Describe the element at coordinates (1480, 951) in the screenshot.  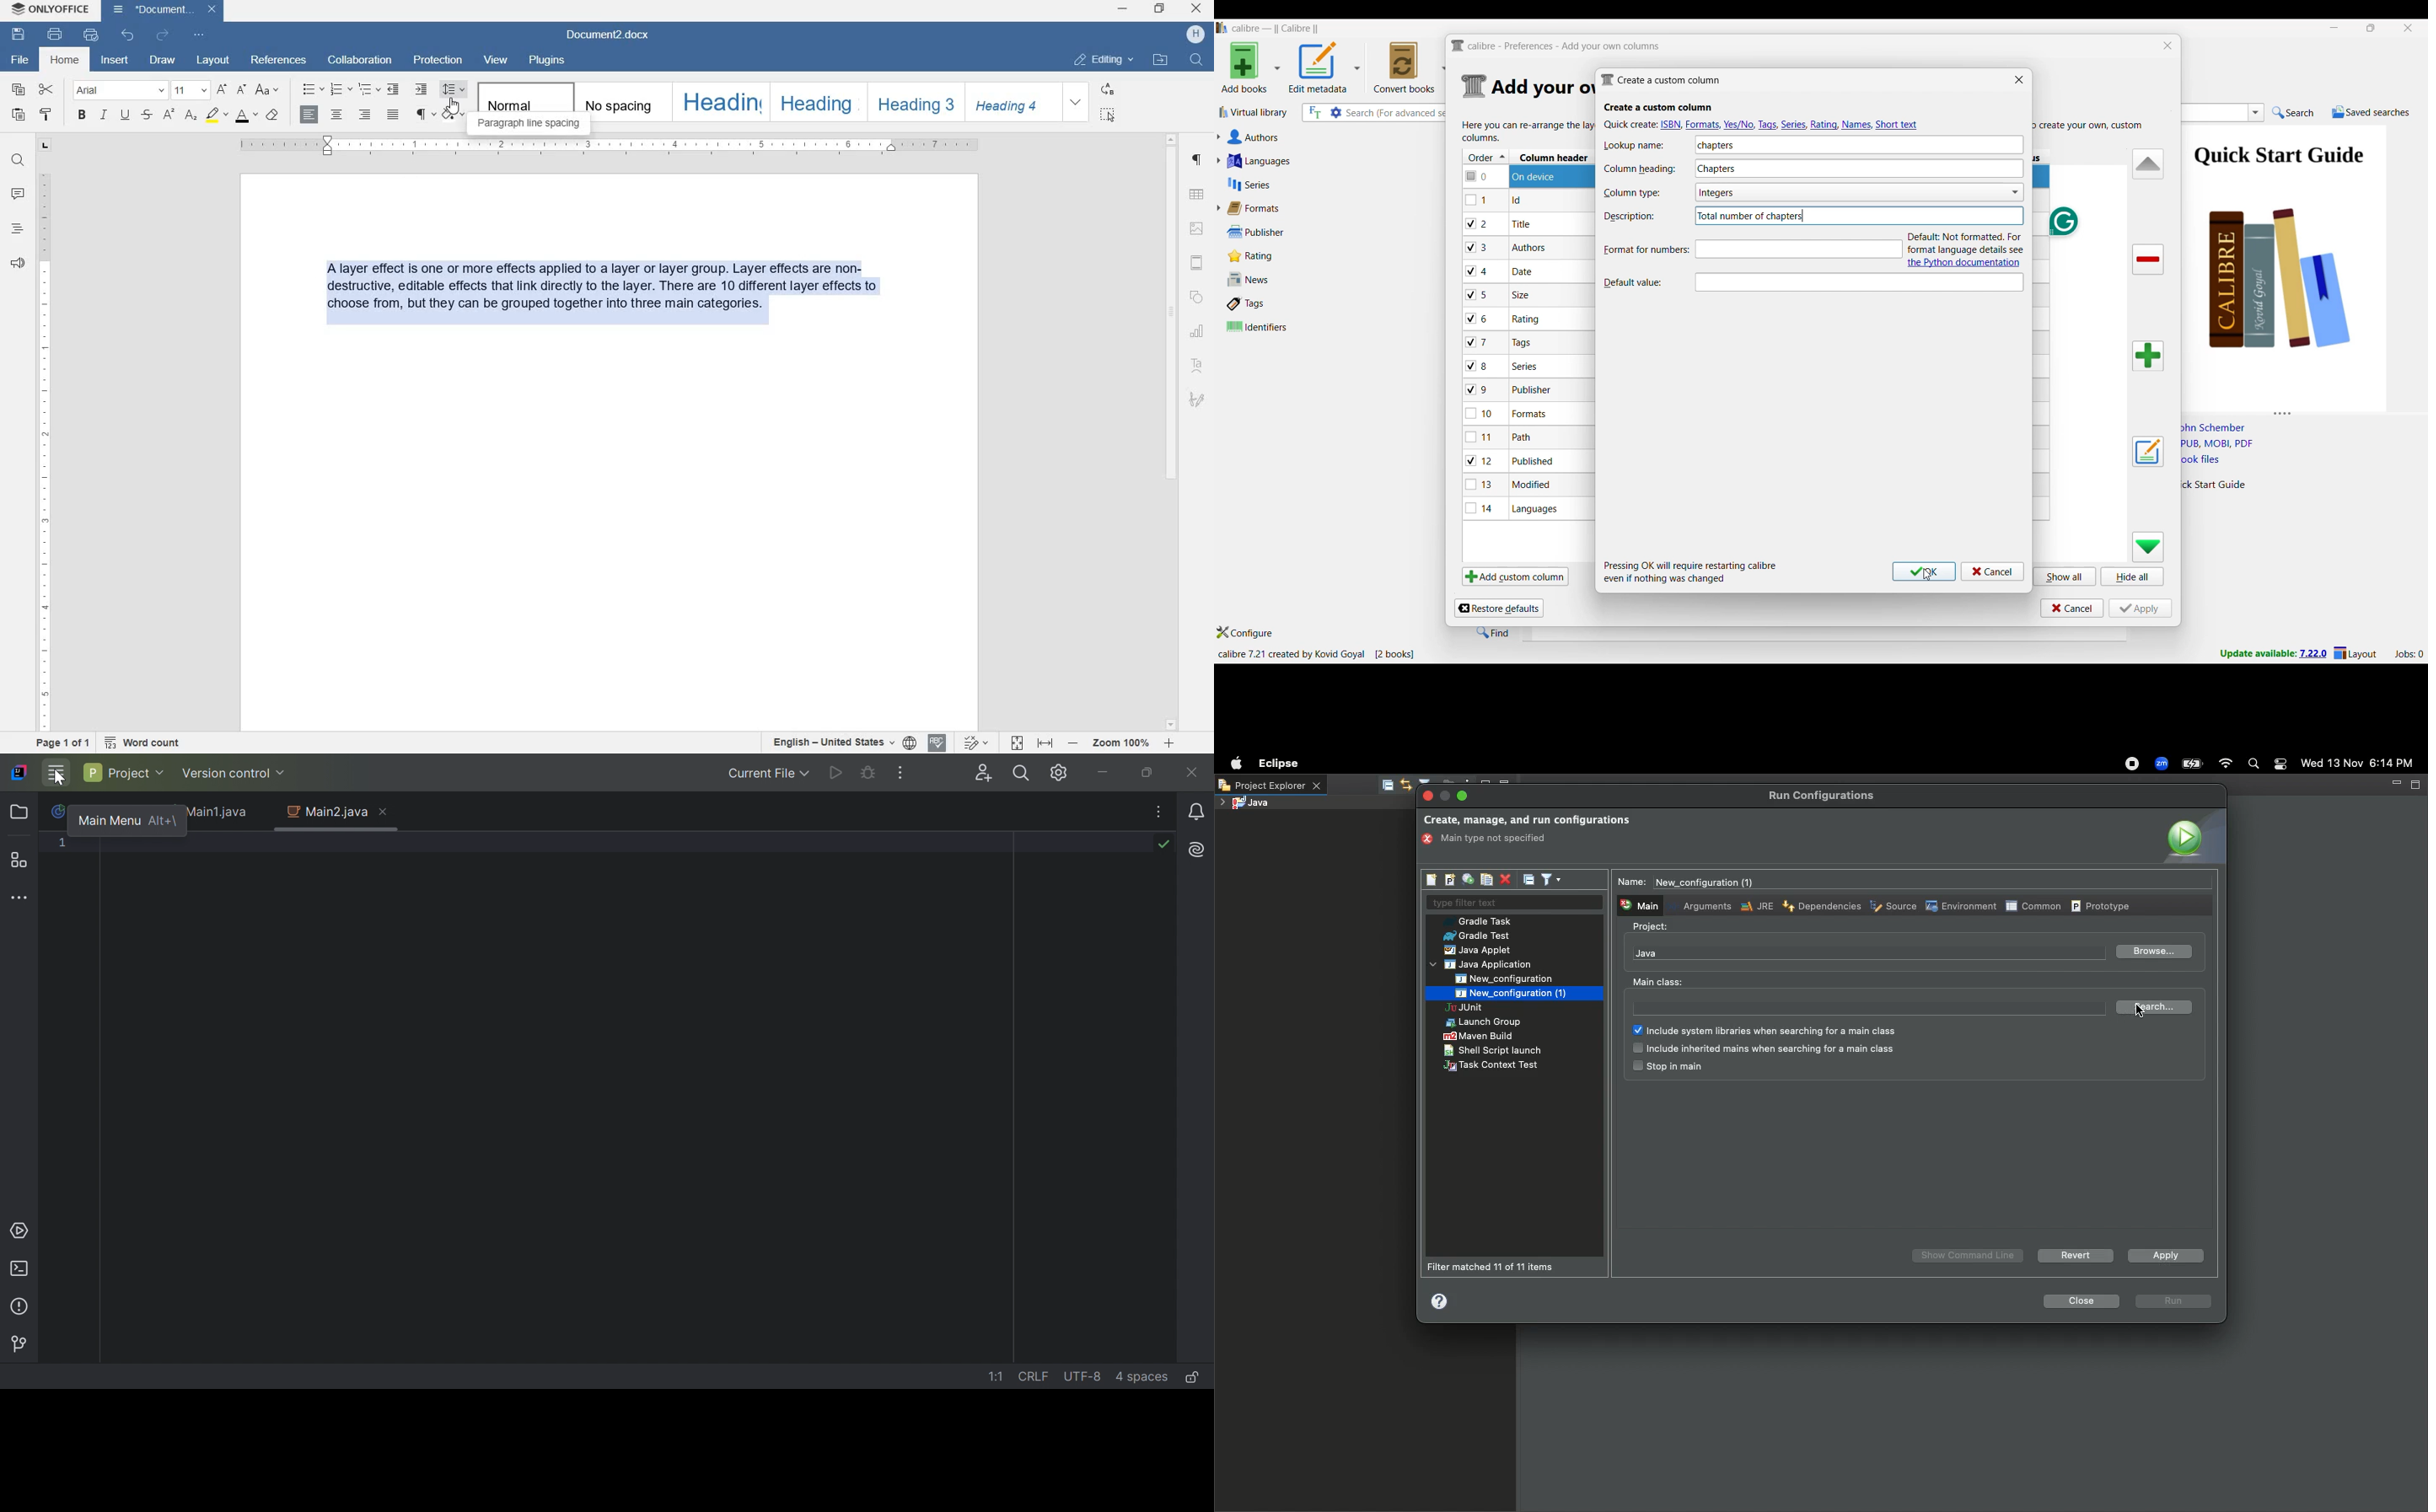
I see `Java applet` at that location.